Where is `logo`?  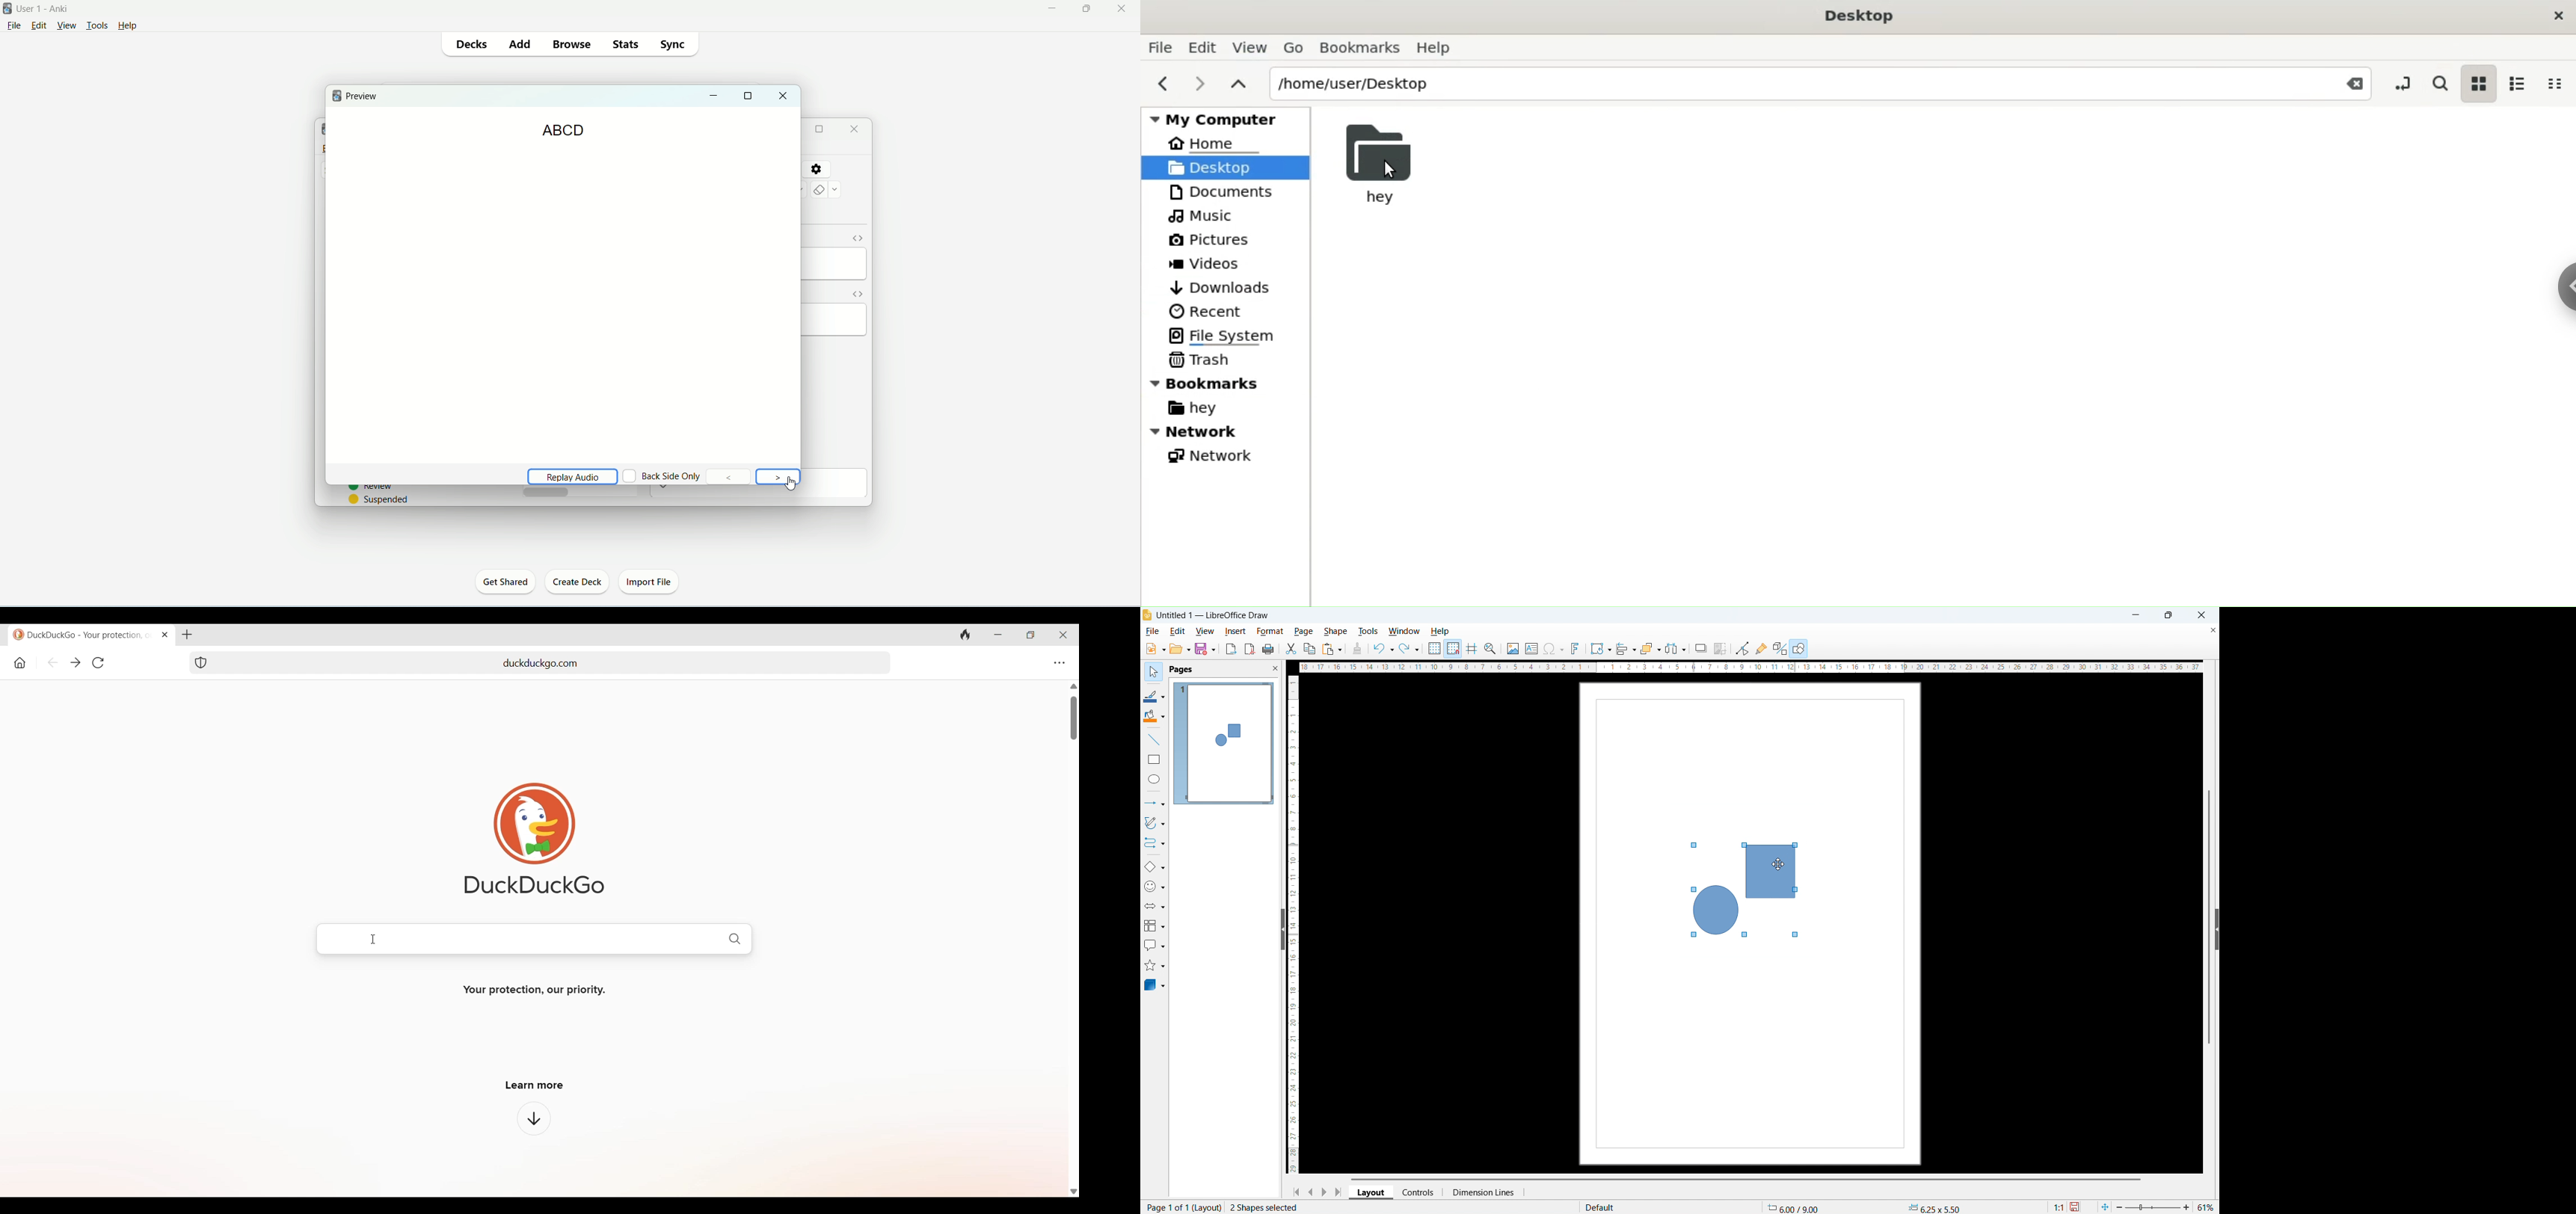
logo is located at coordinates (7, 8).